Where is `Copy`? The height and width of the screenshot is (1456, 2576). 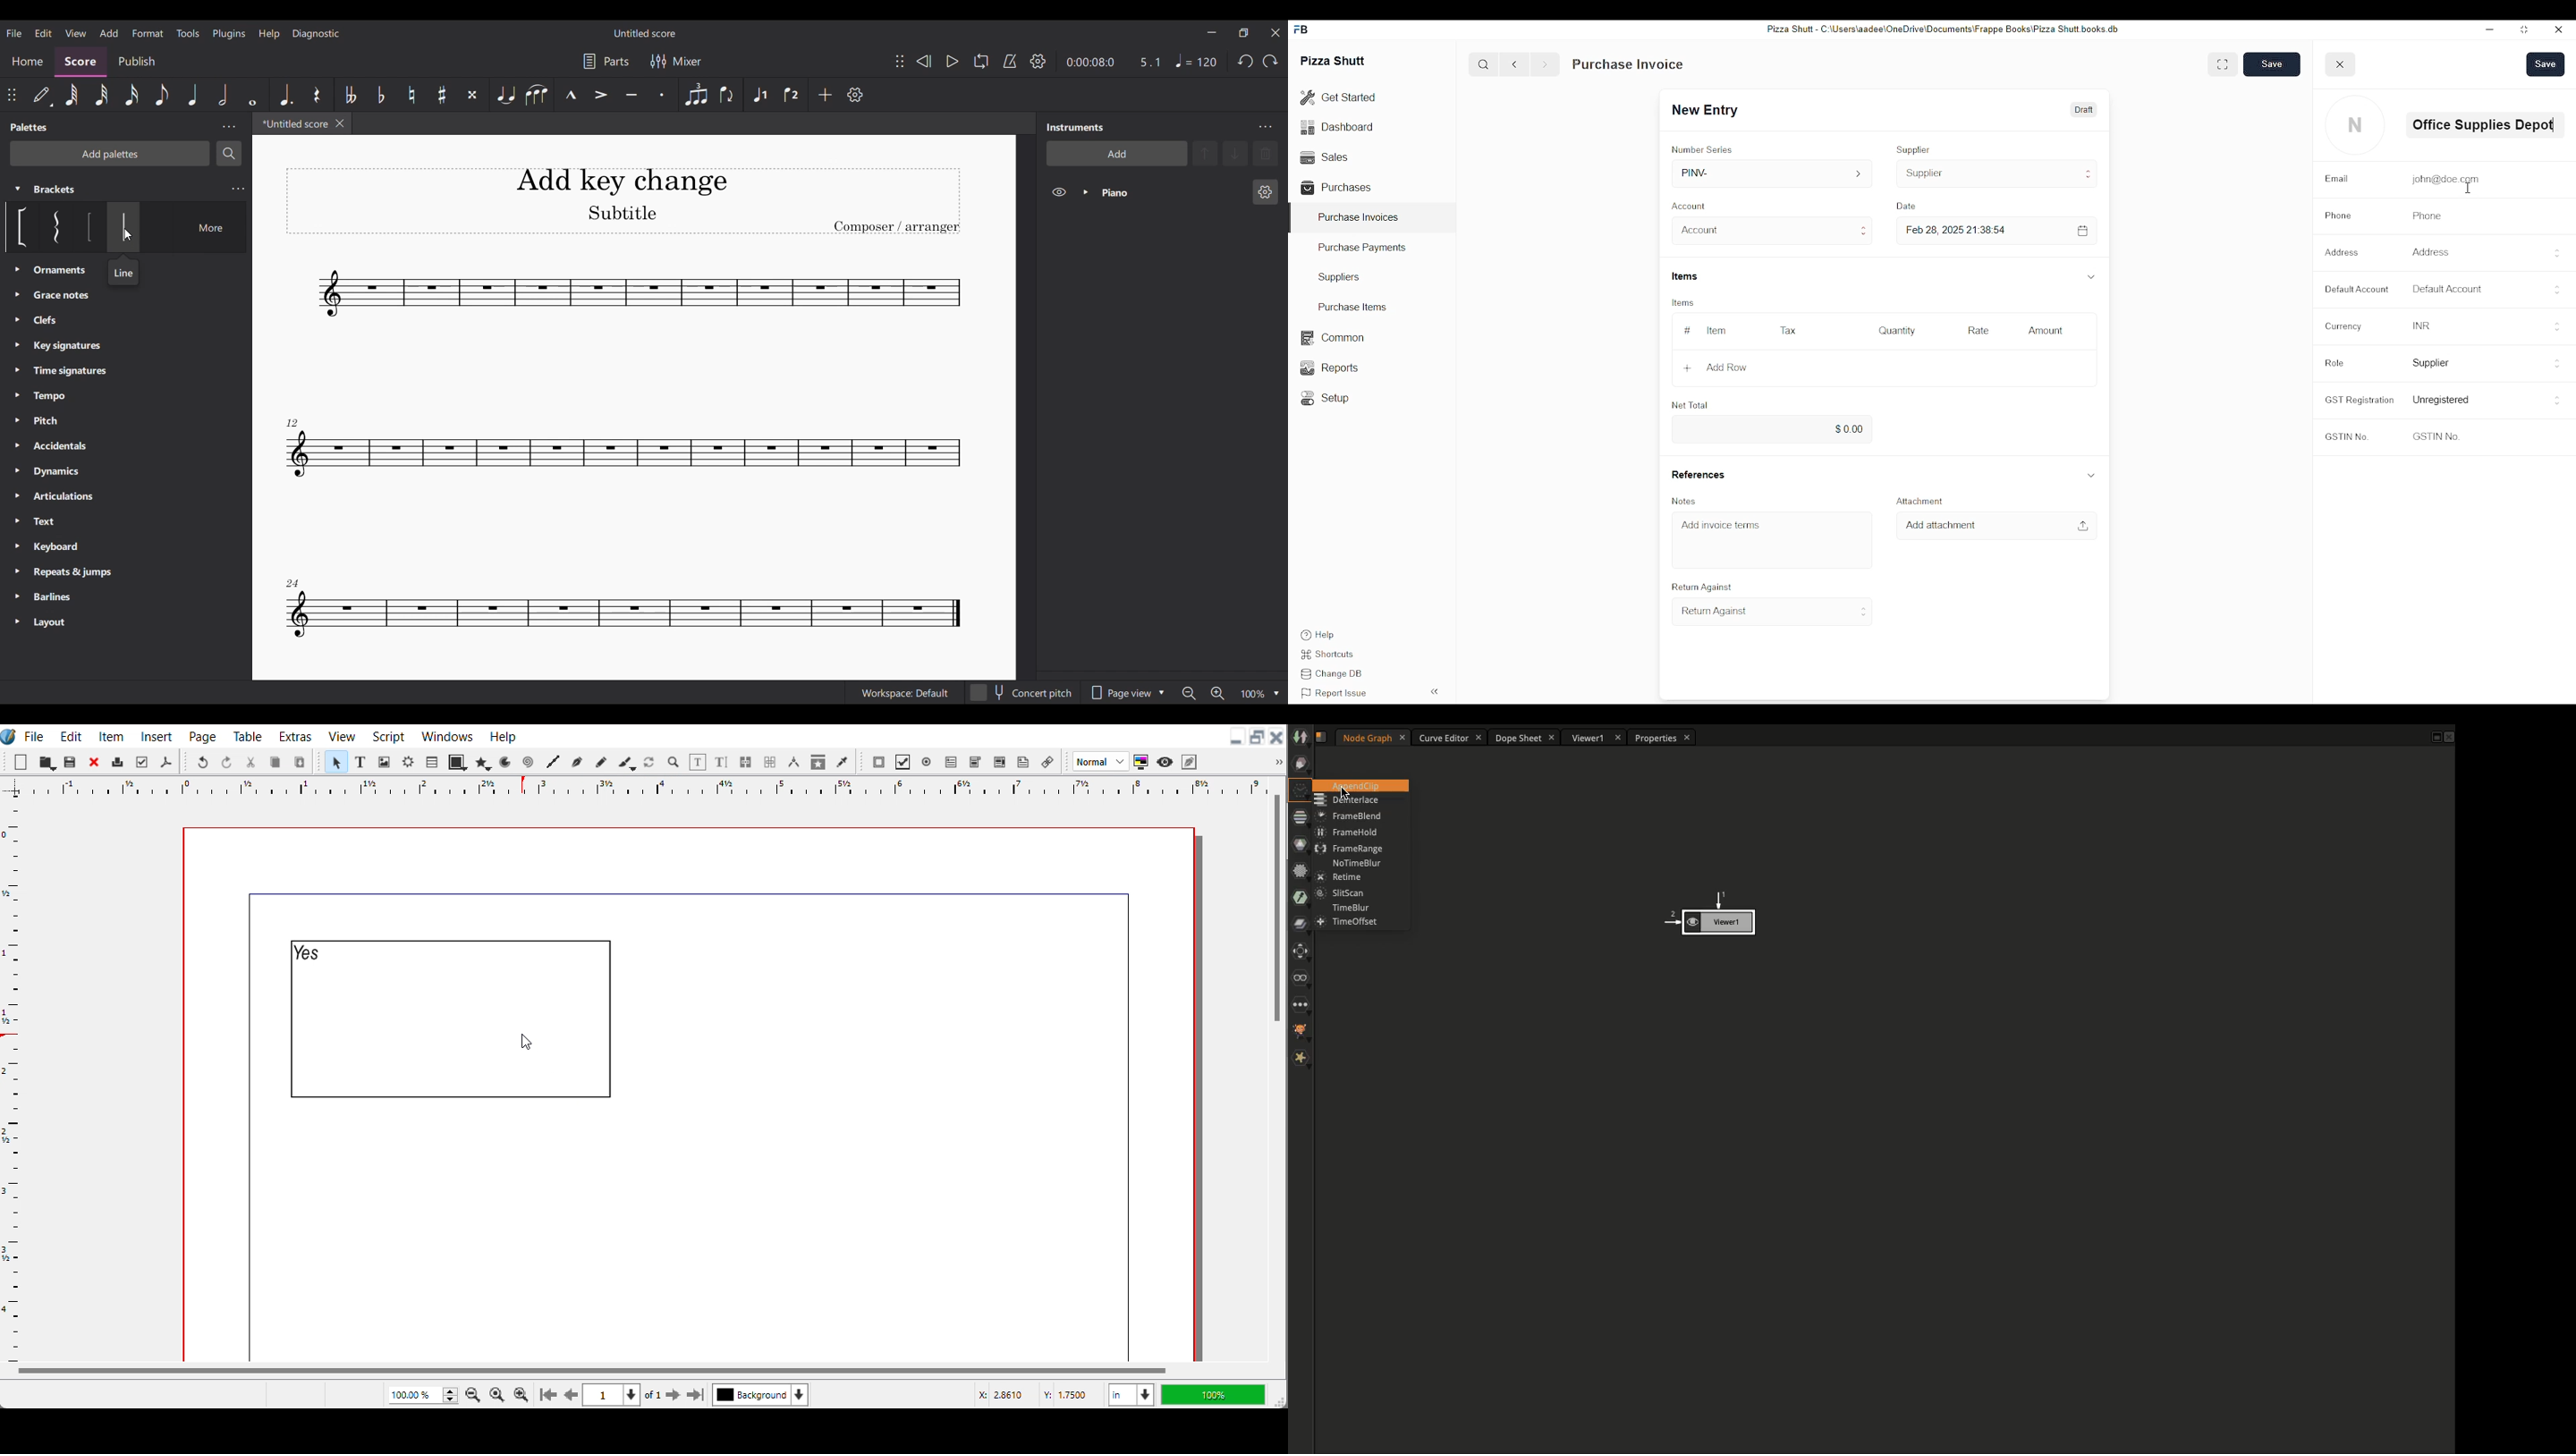
Copy is located at coordinates (275, 762).